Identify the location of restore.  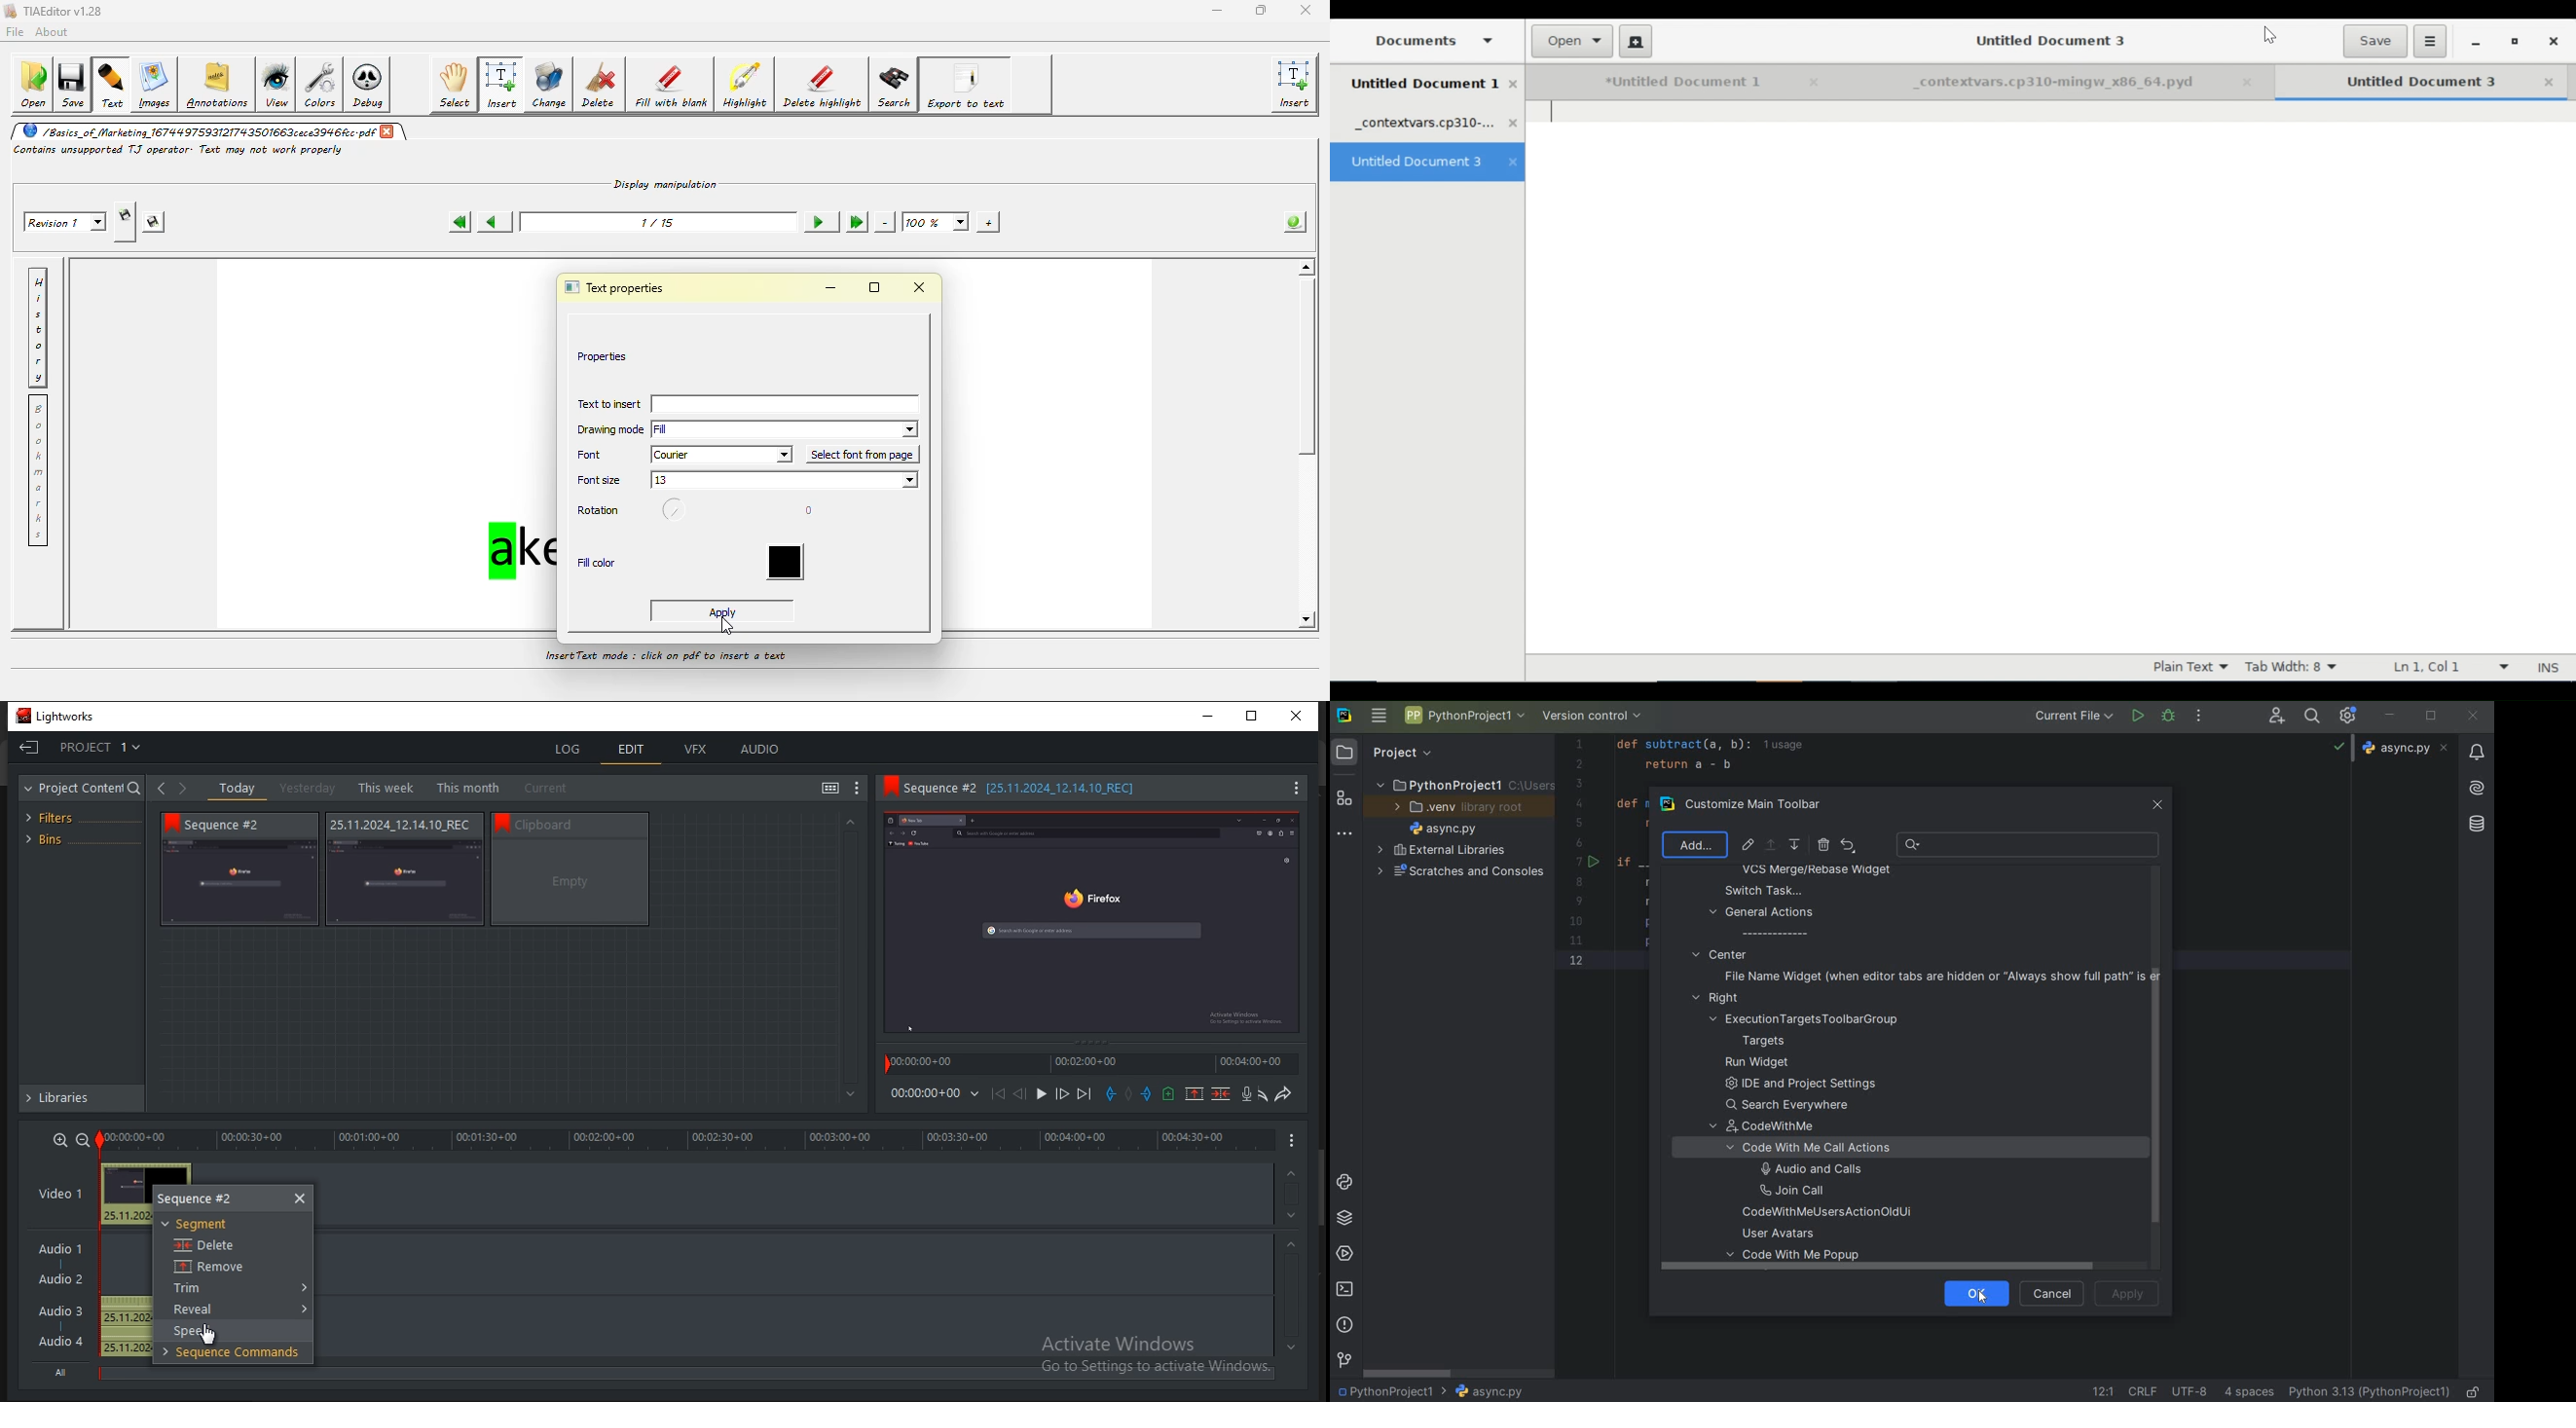
(2515, 43).